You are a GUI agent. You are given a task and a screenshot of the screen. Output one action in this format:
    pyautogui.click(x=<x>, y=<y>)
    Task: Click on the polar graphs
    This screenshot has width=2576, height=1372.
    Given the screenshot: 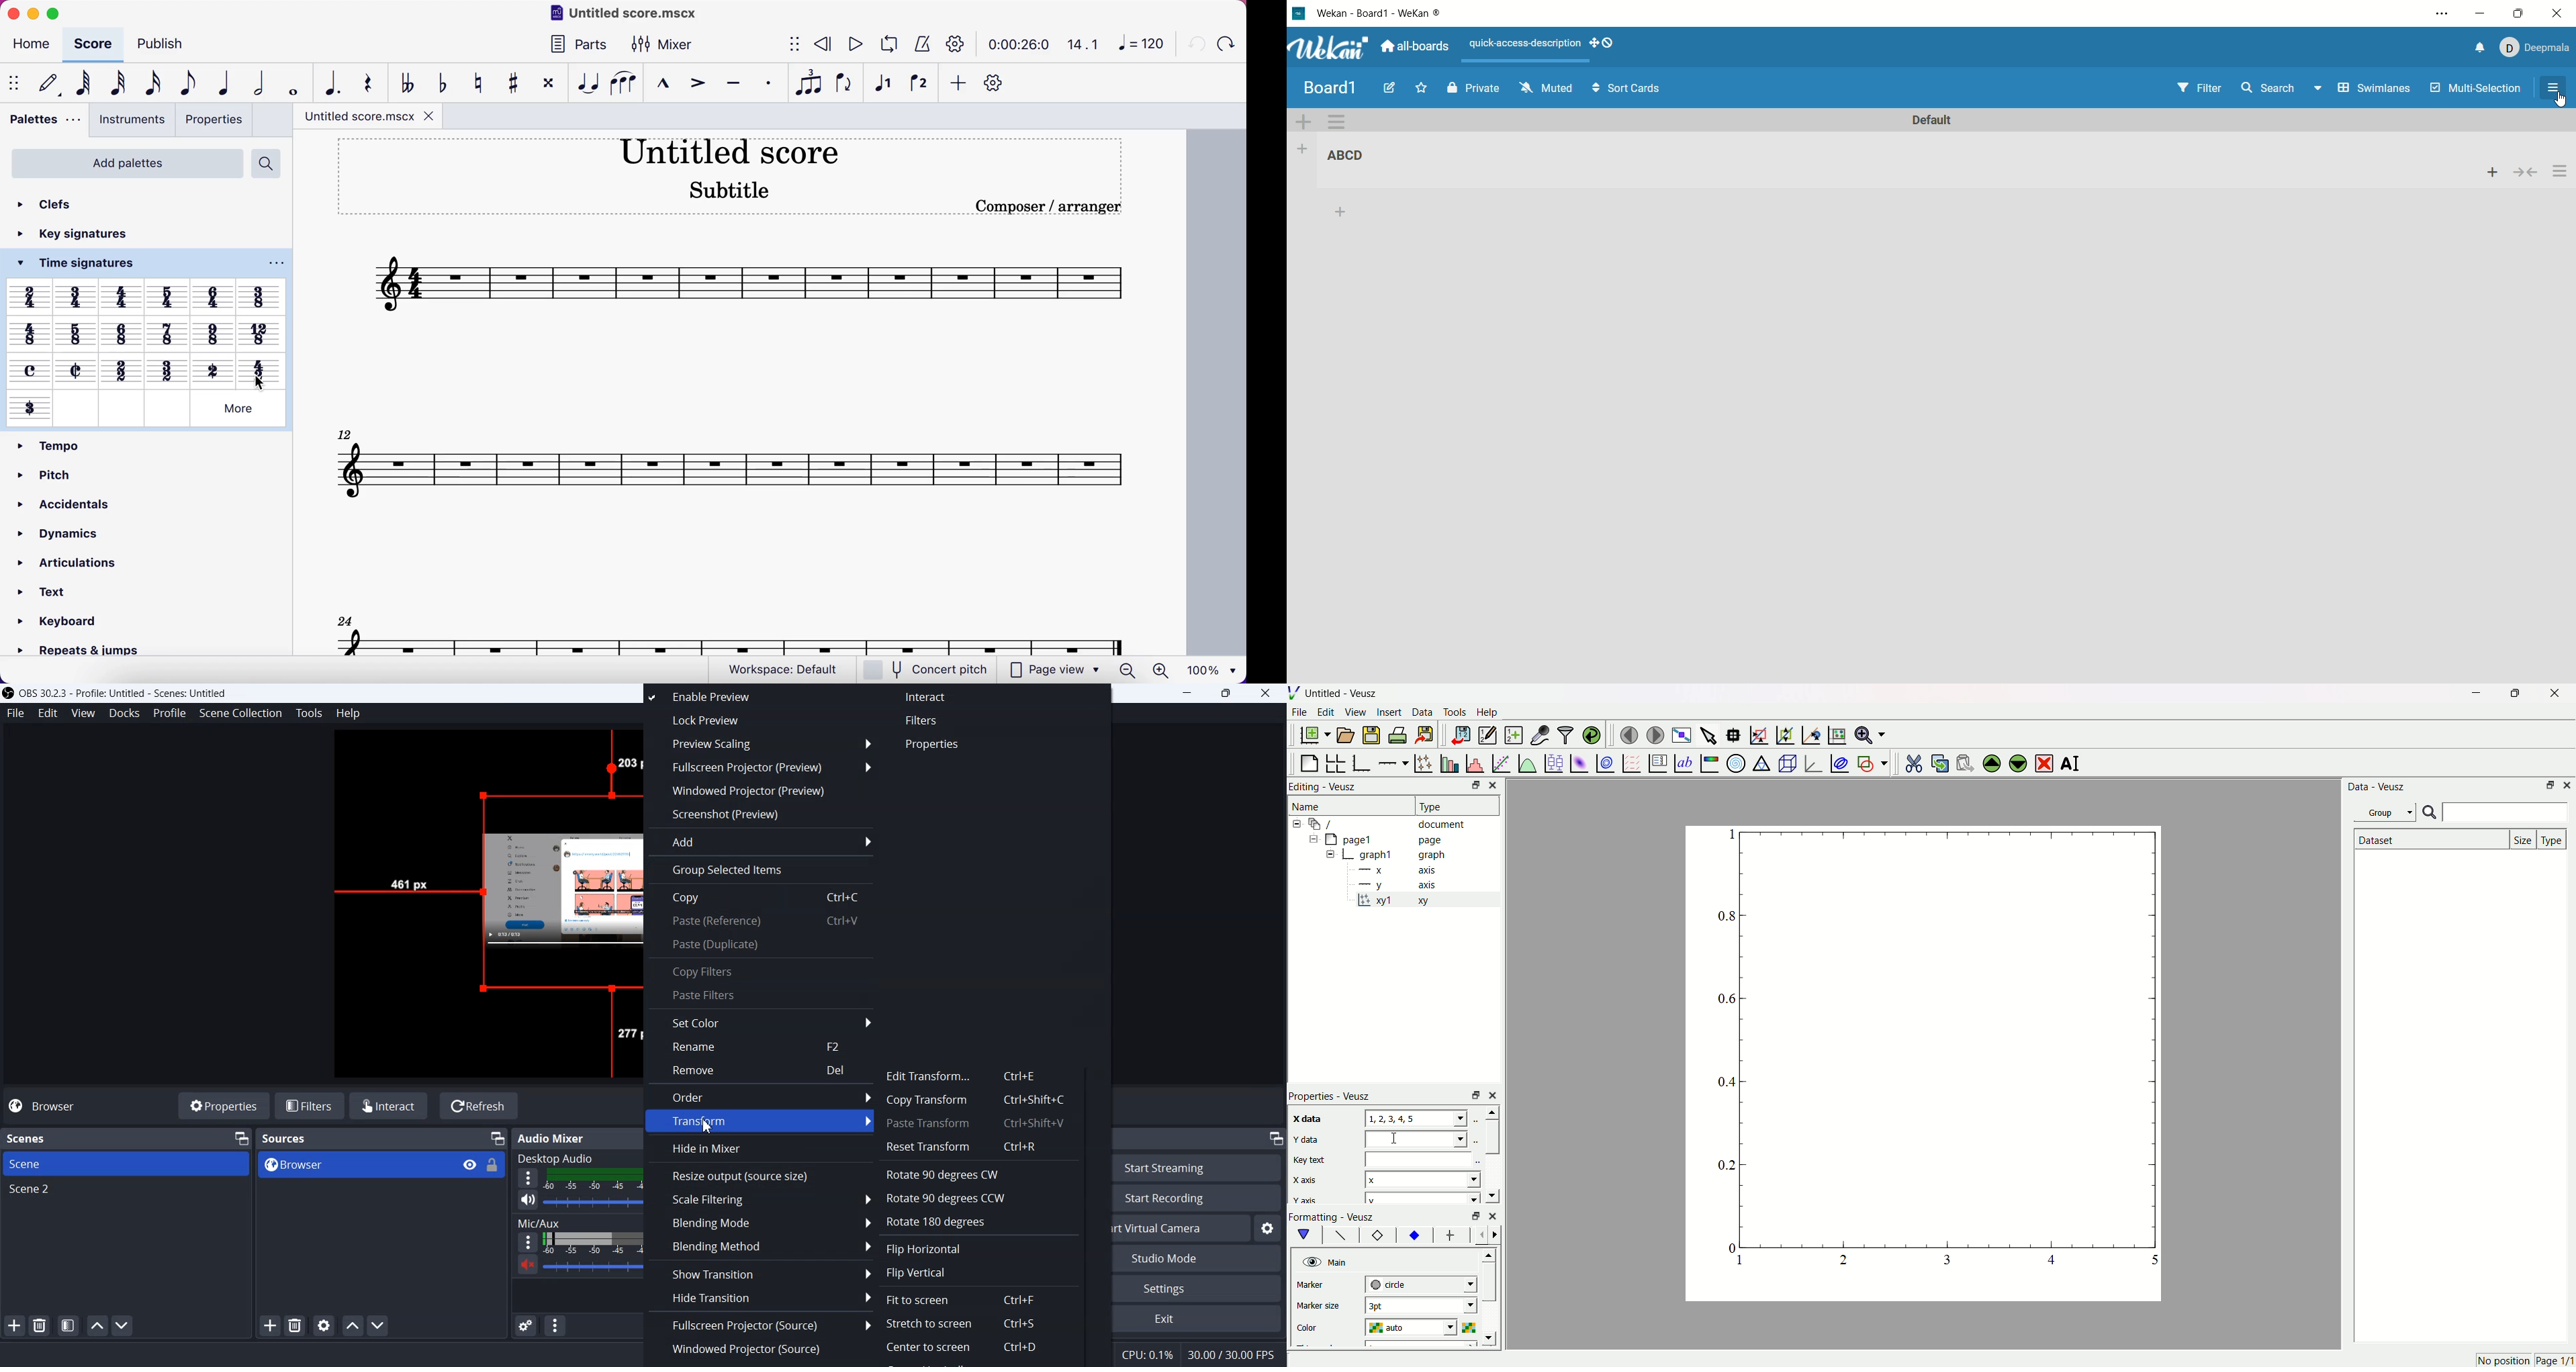 What is the action you would take?
    pyautogui.click(x=1736, y=761)
    